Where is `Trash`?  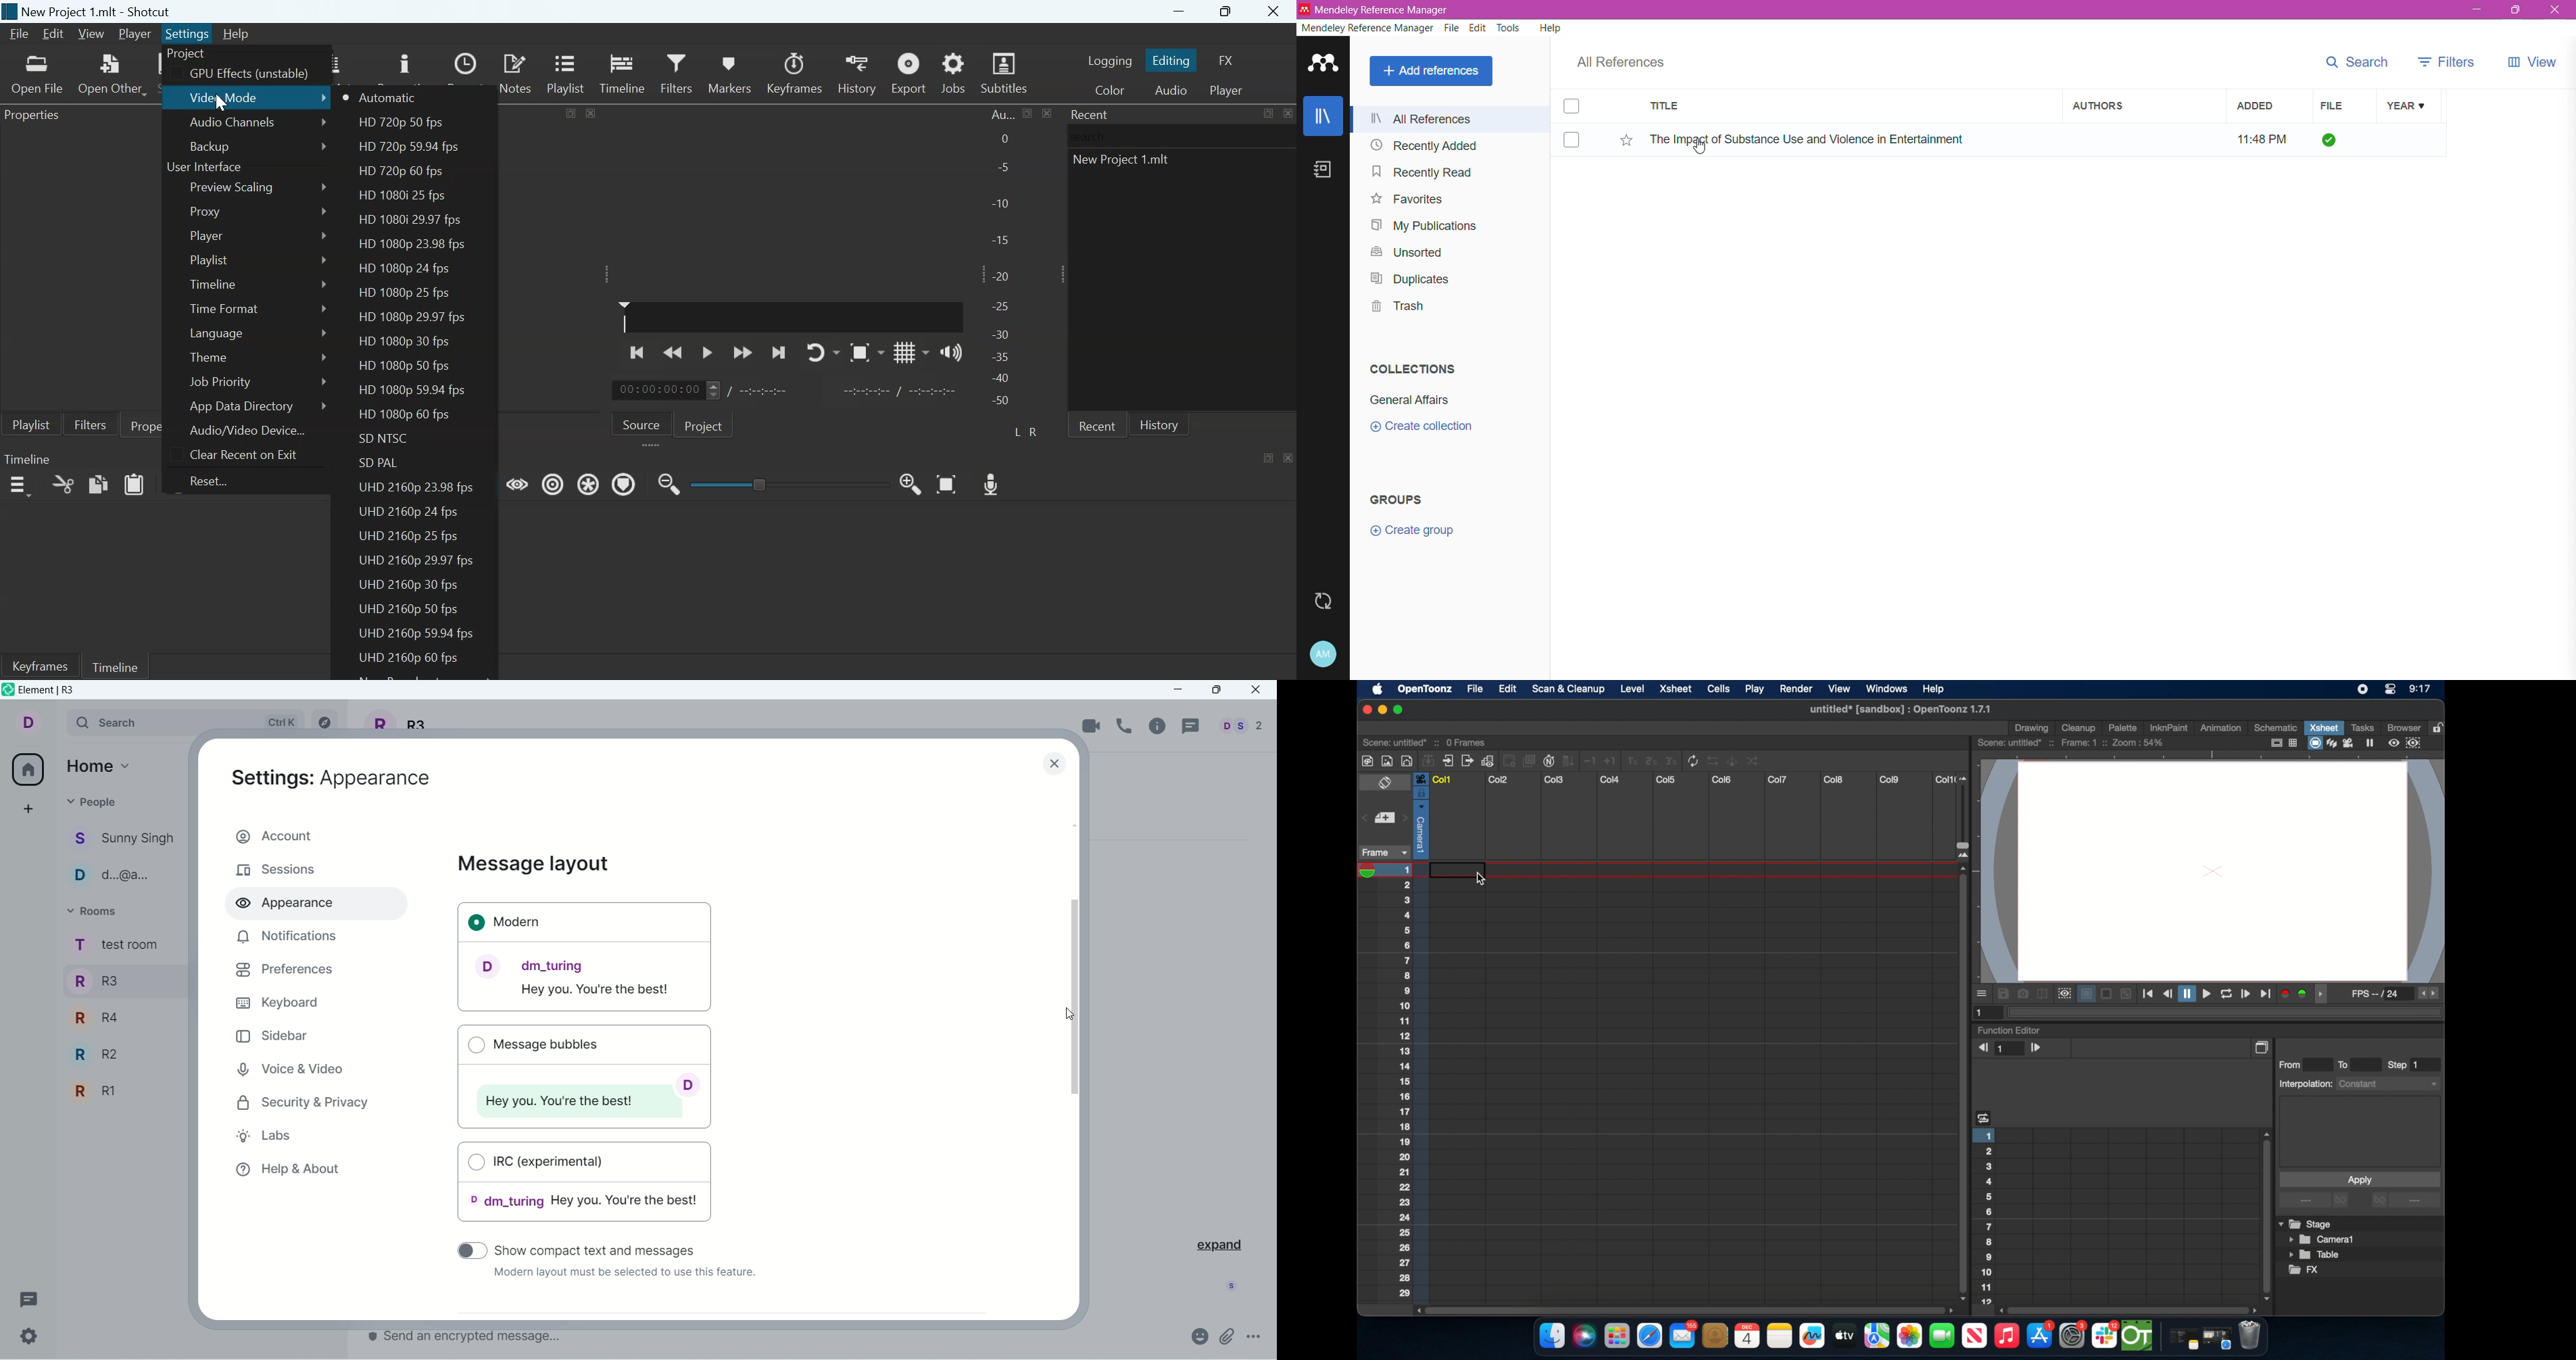
Trash is located at coordinates (1399, 311).